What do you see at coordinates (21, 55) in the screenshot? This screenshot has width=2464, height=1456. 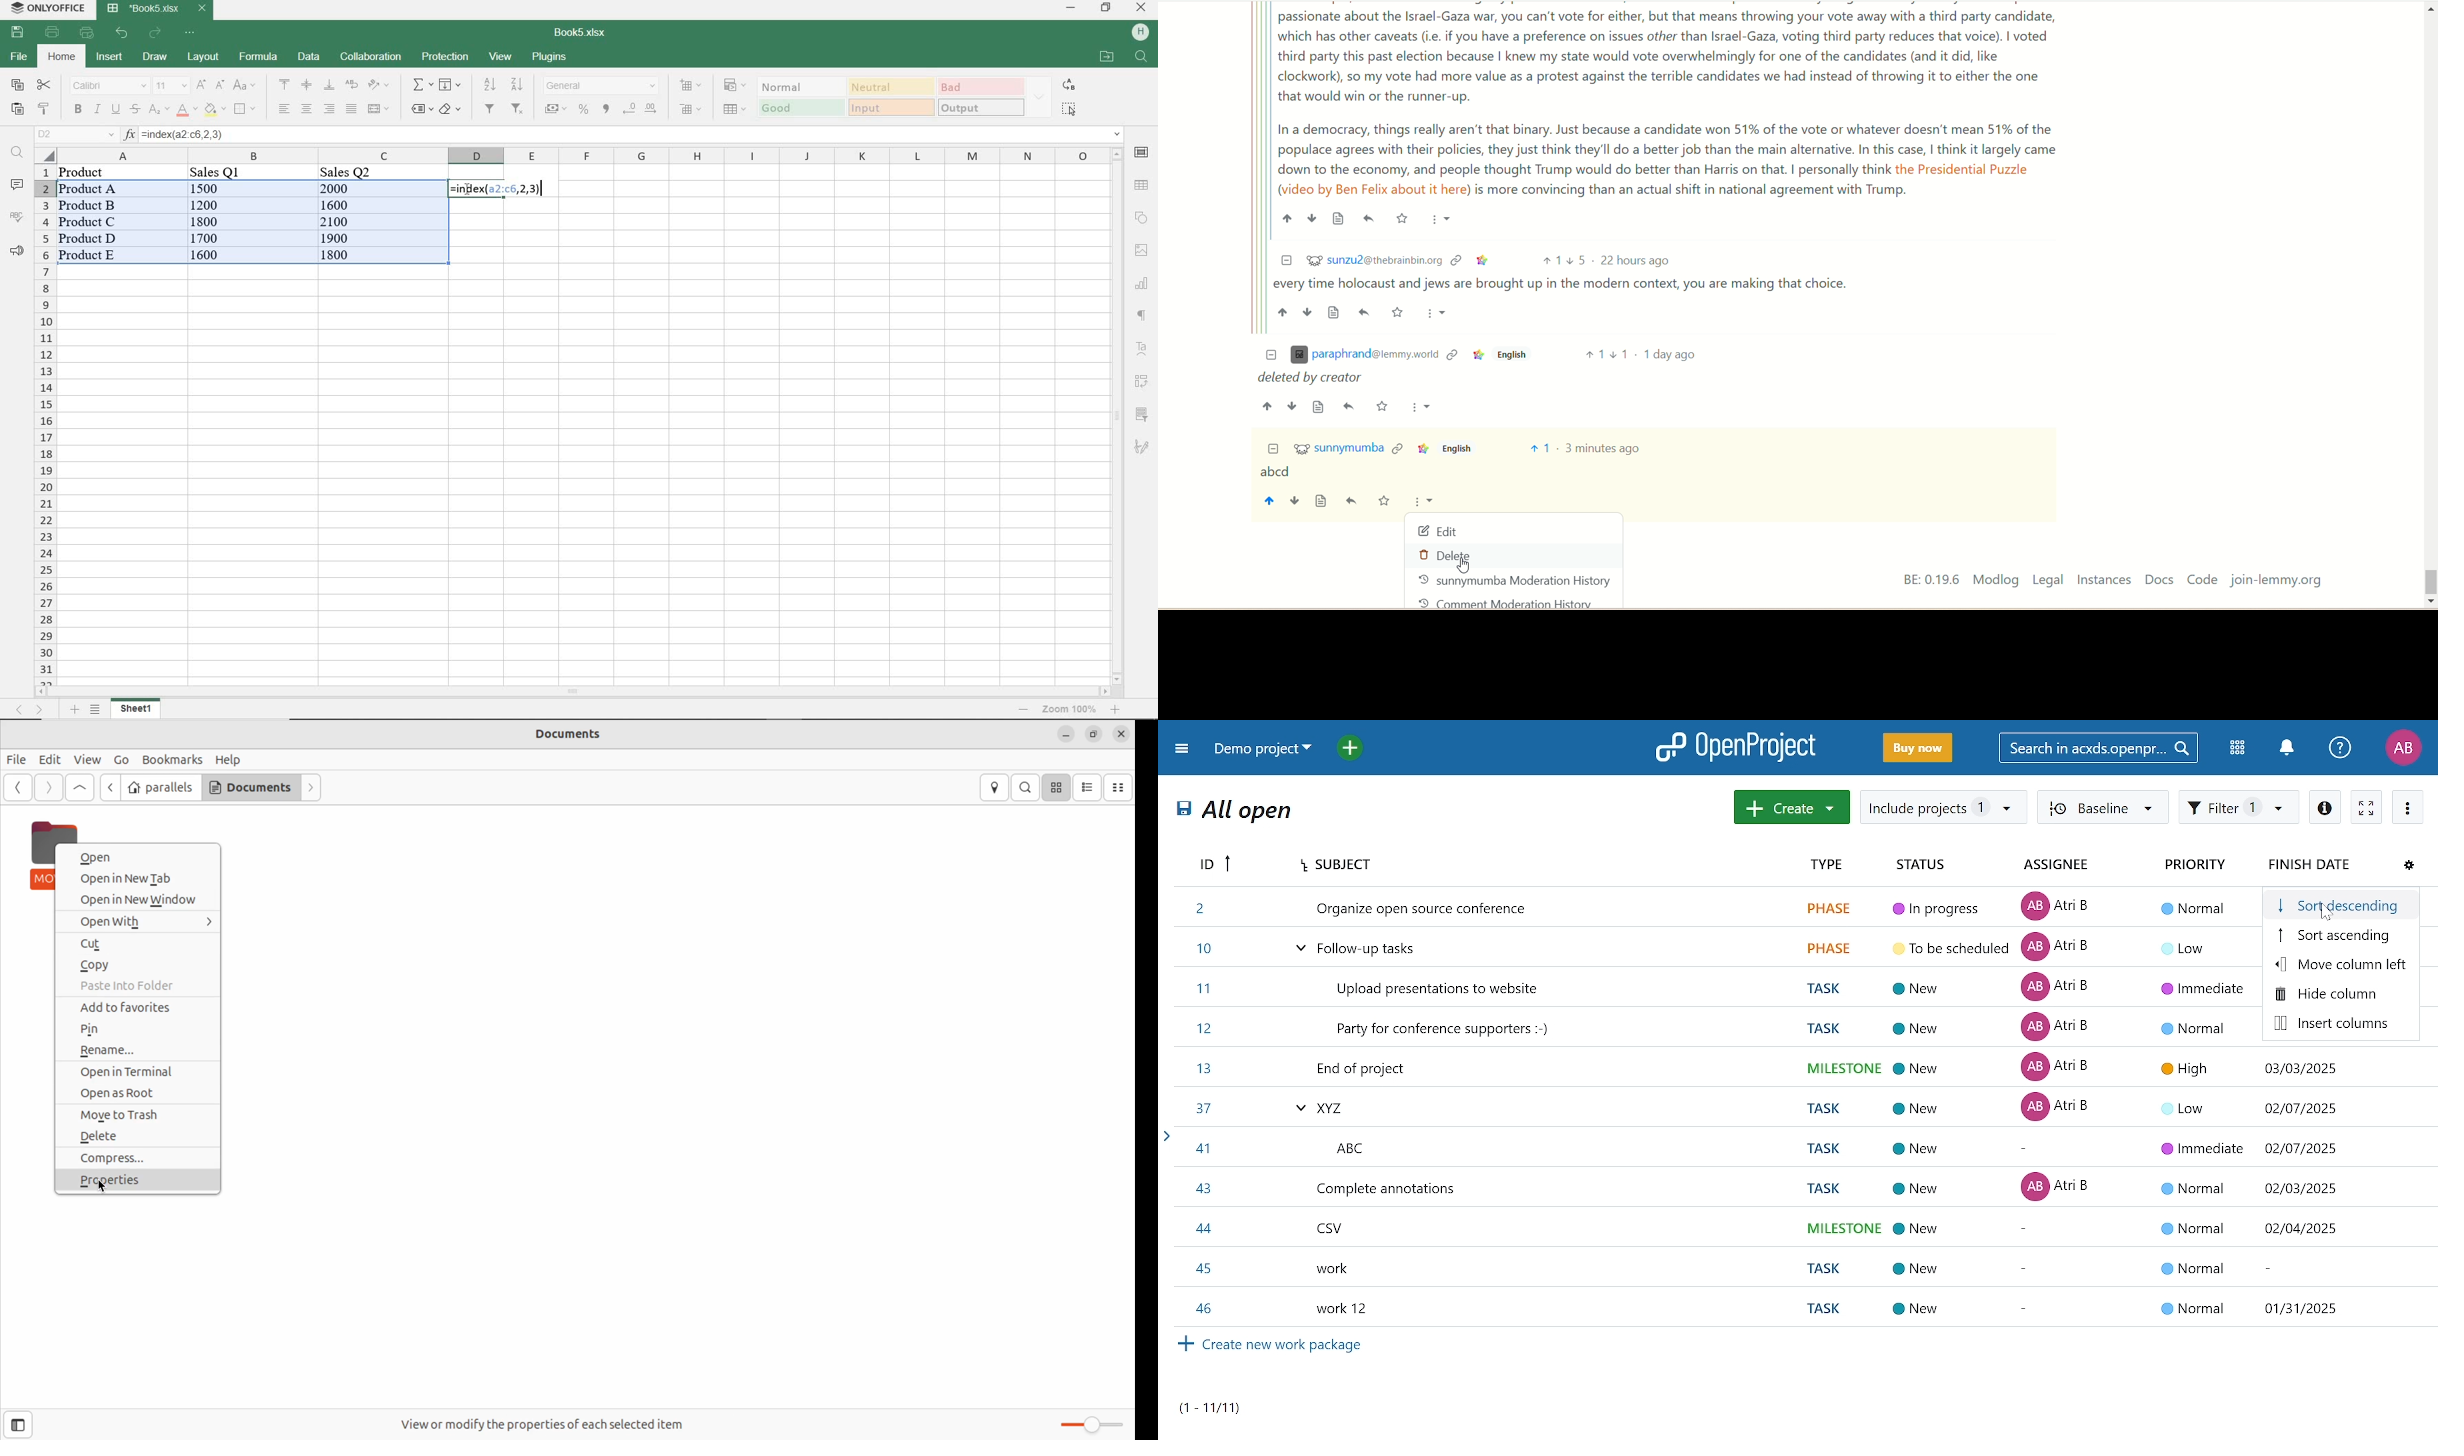 I see `file` at bounding box center [21, 55].